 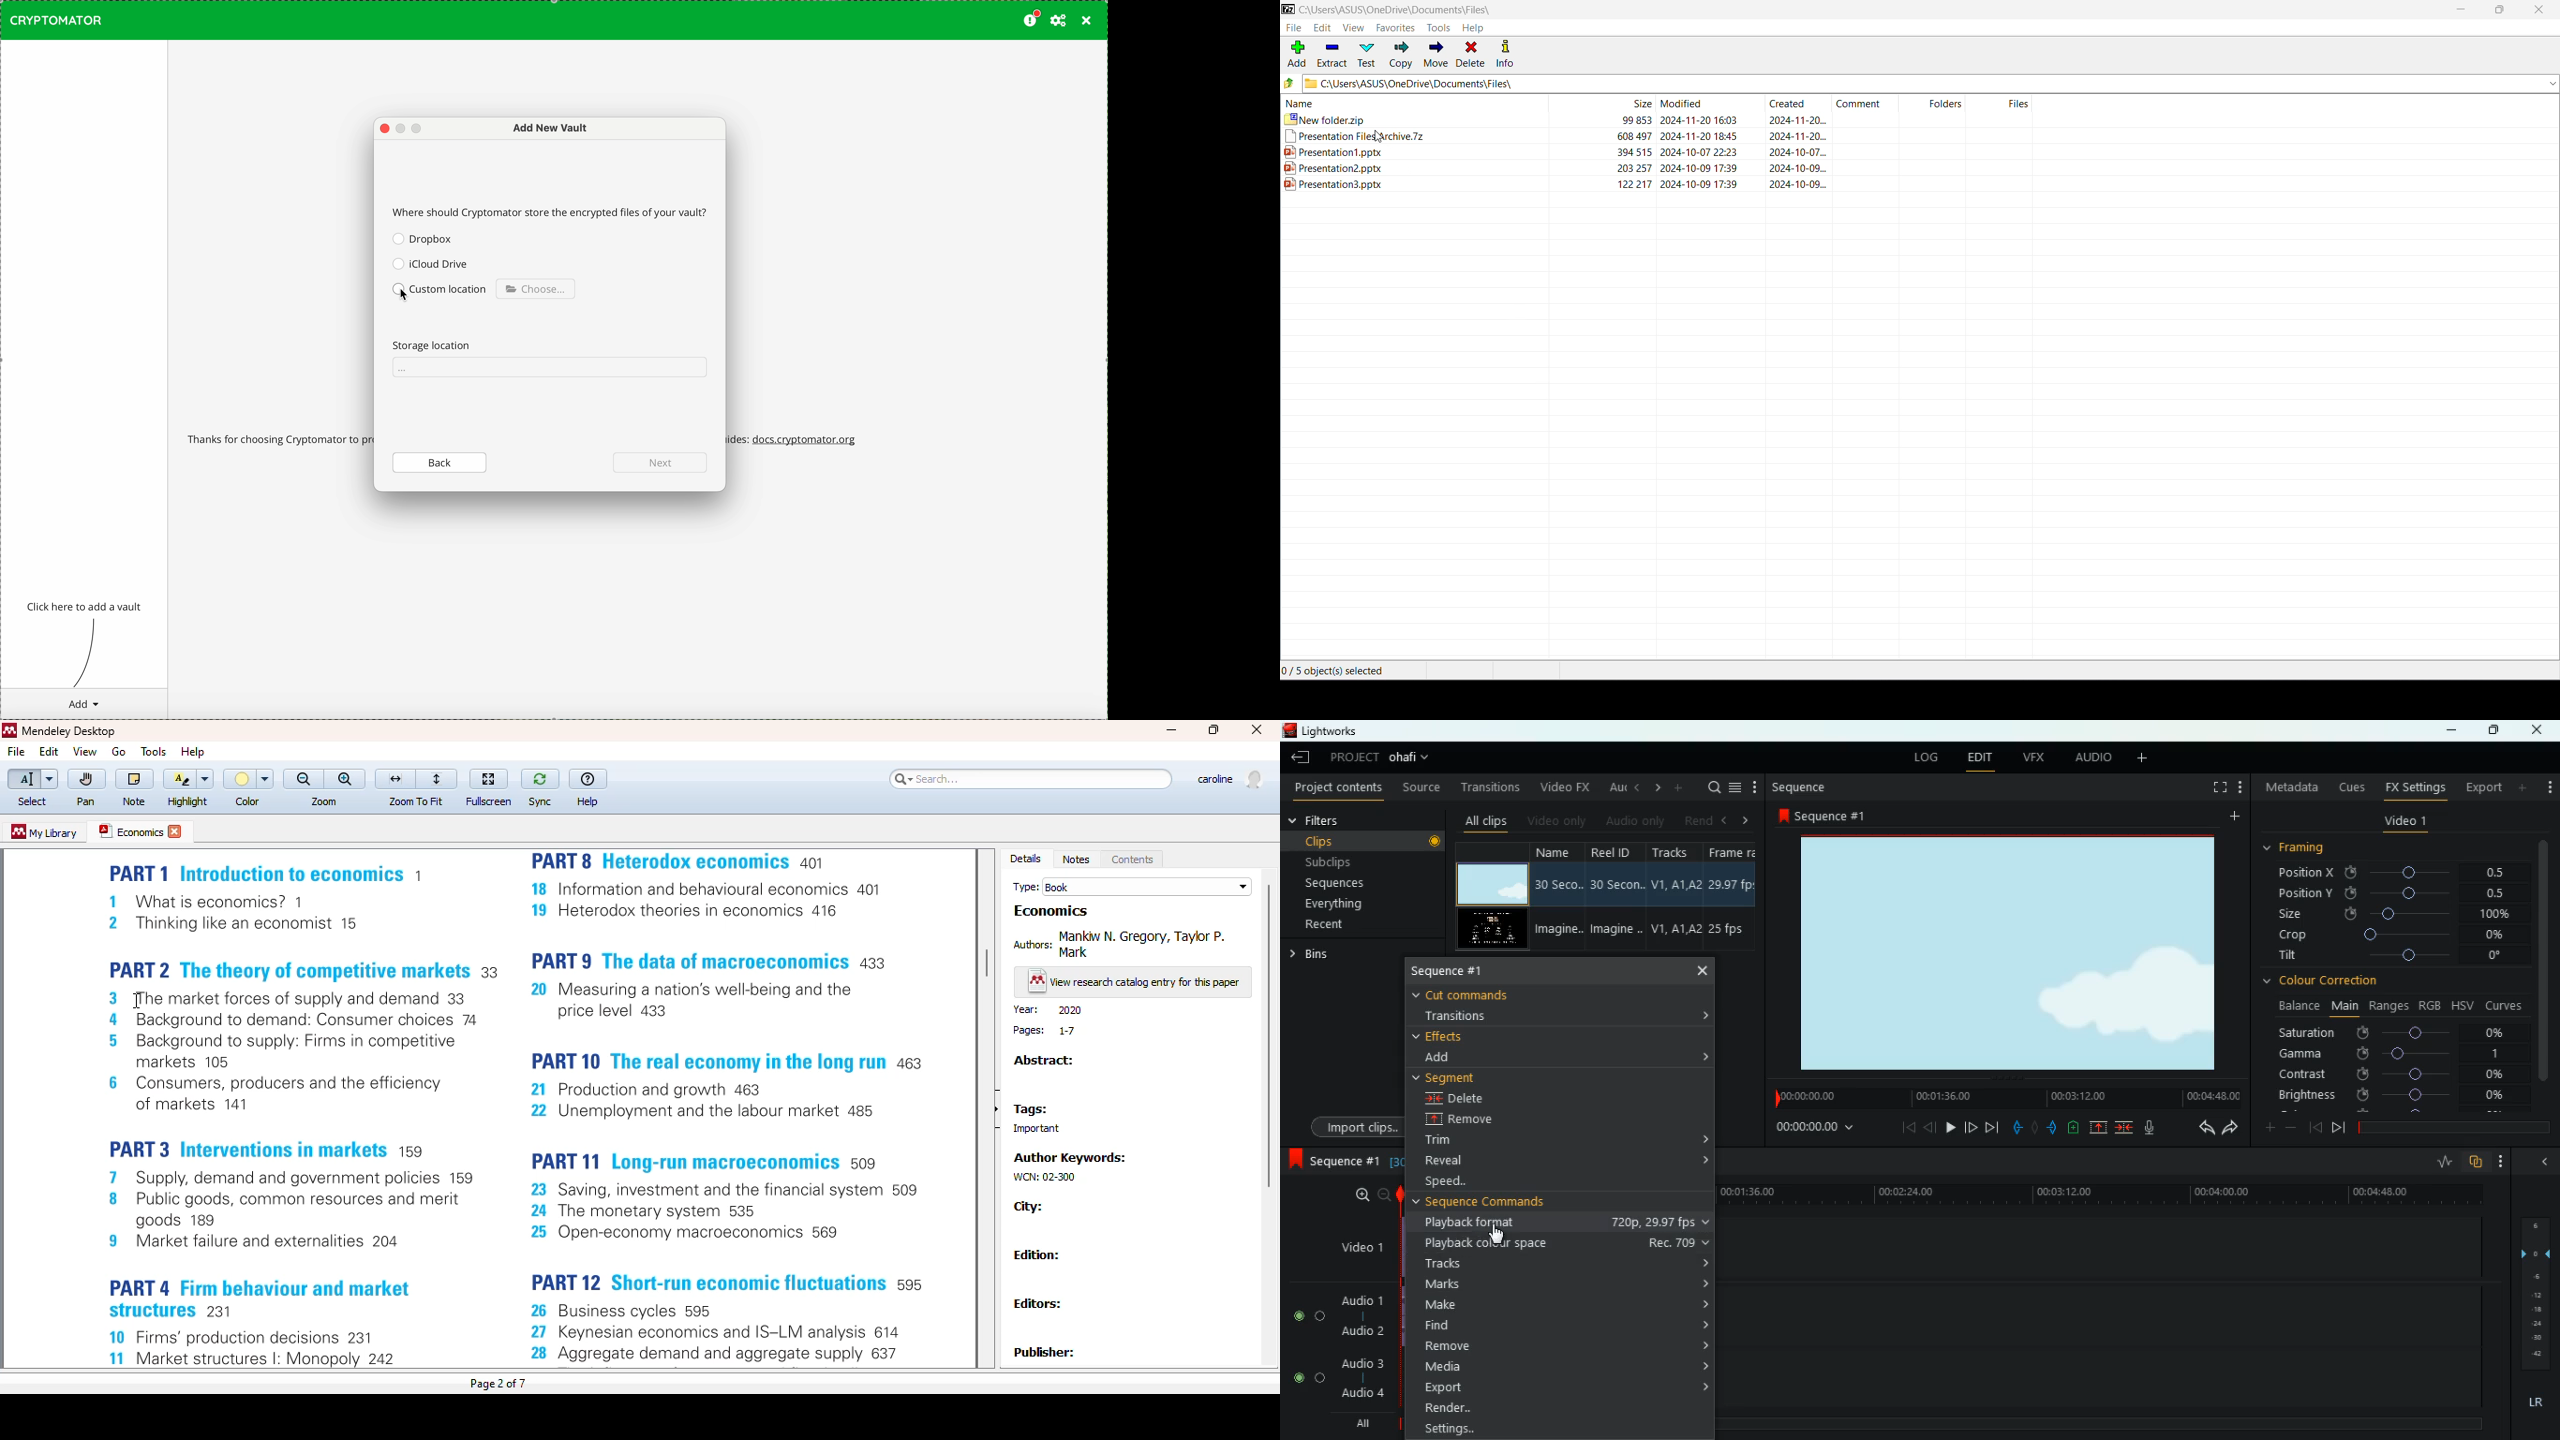 What do you see at coordinates (84, 751) in the screenshot?
I see `view` at bounding box center [84, 751].